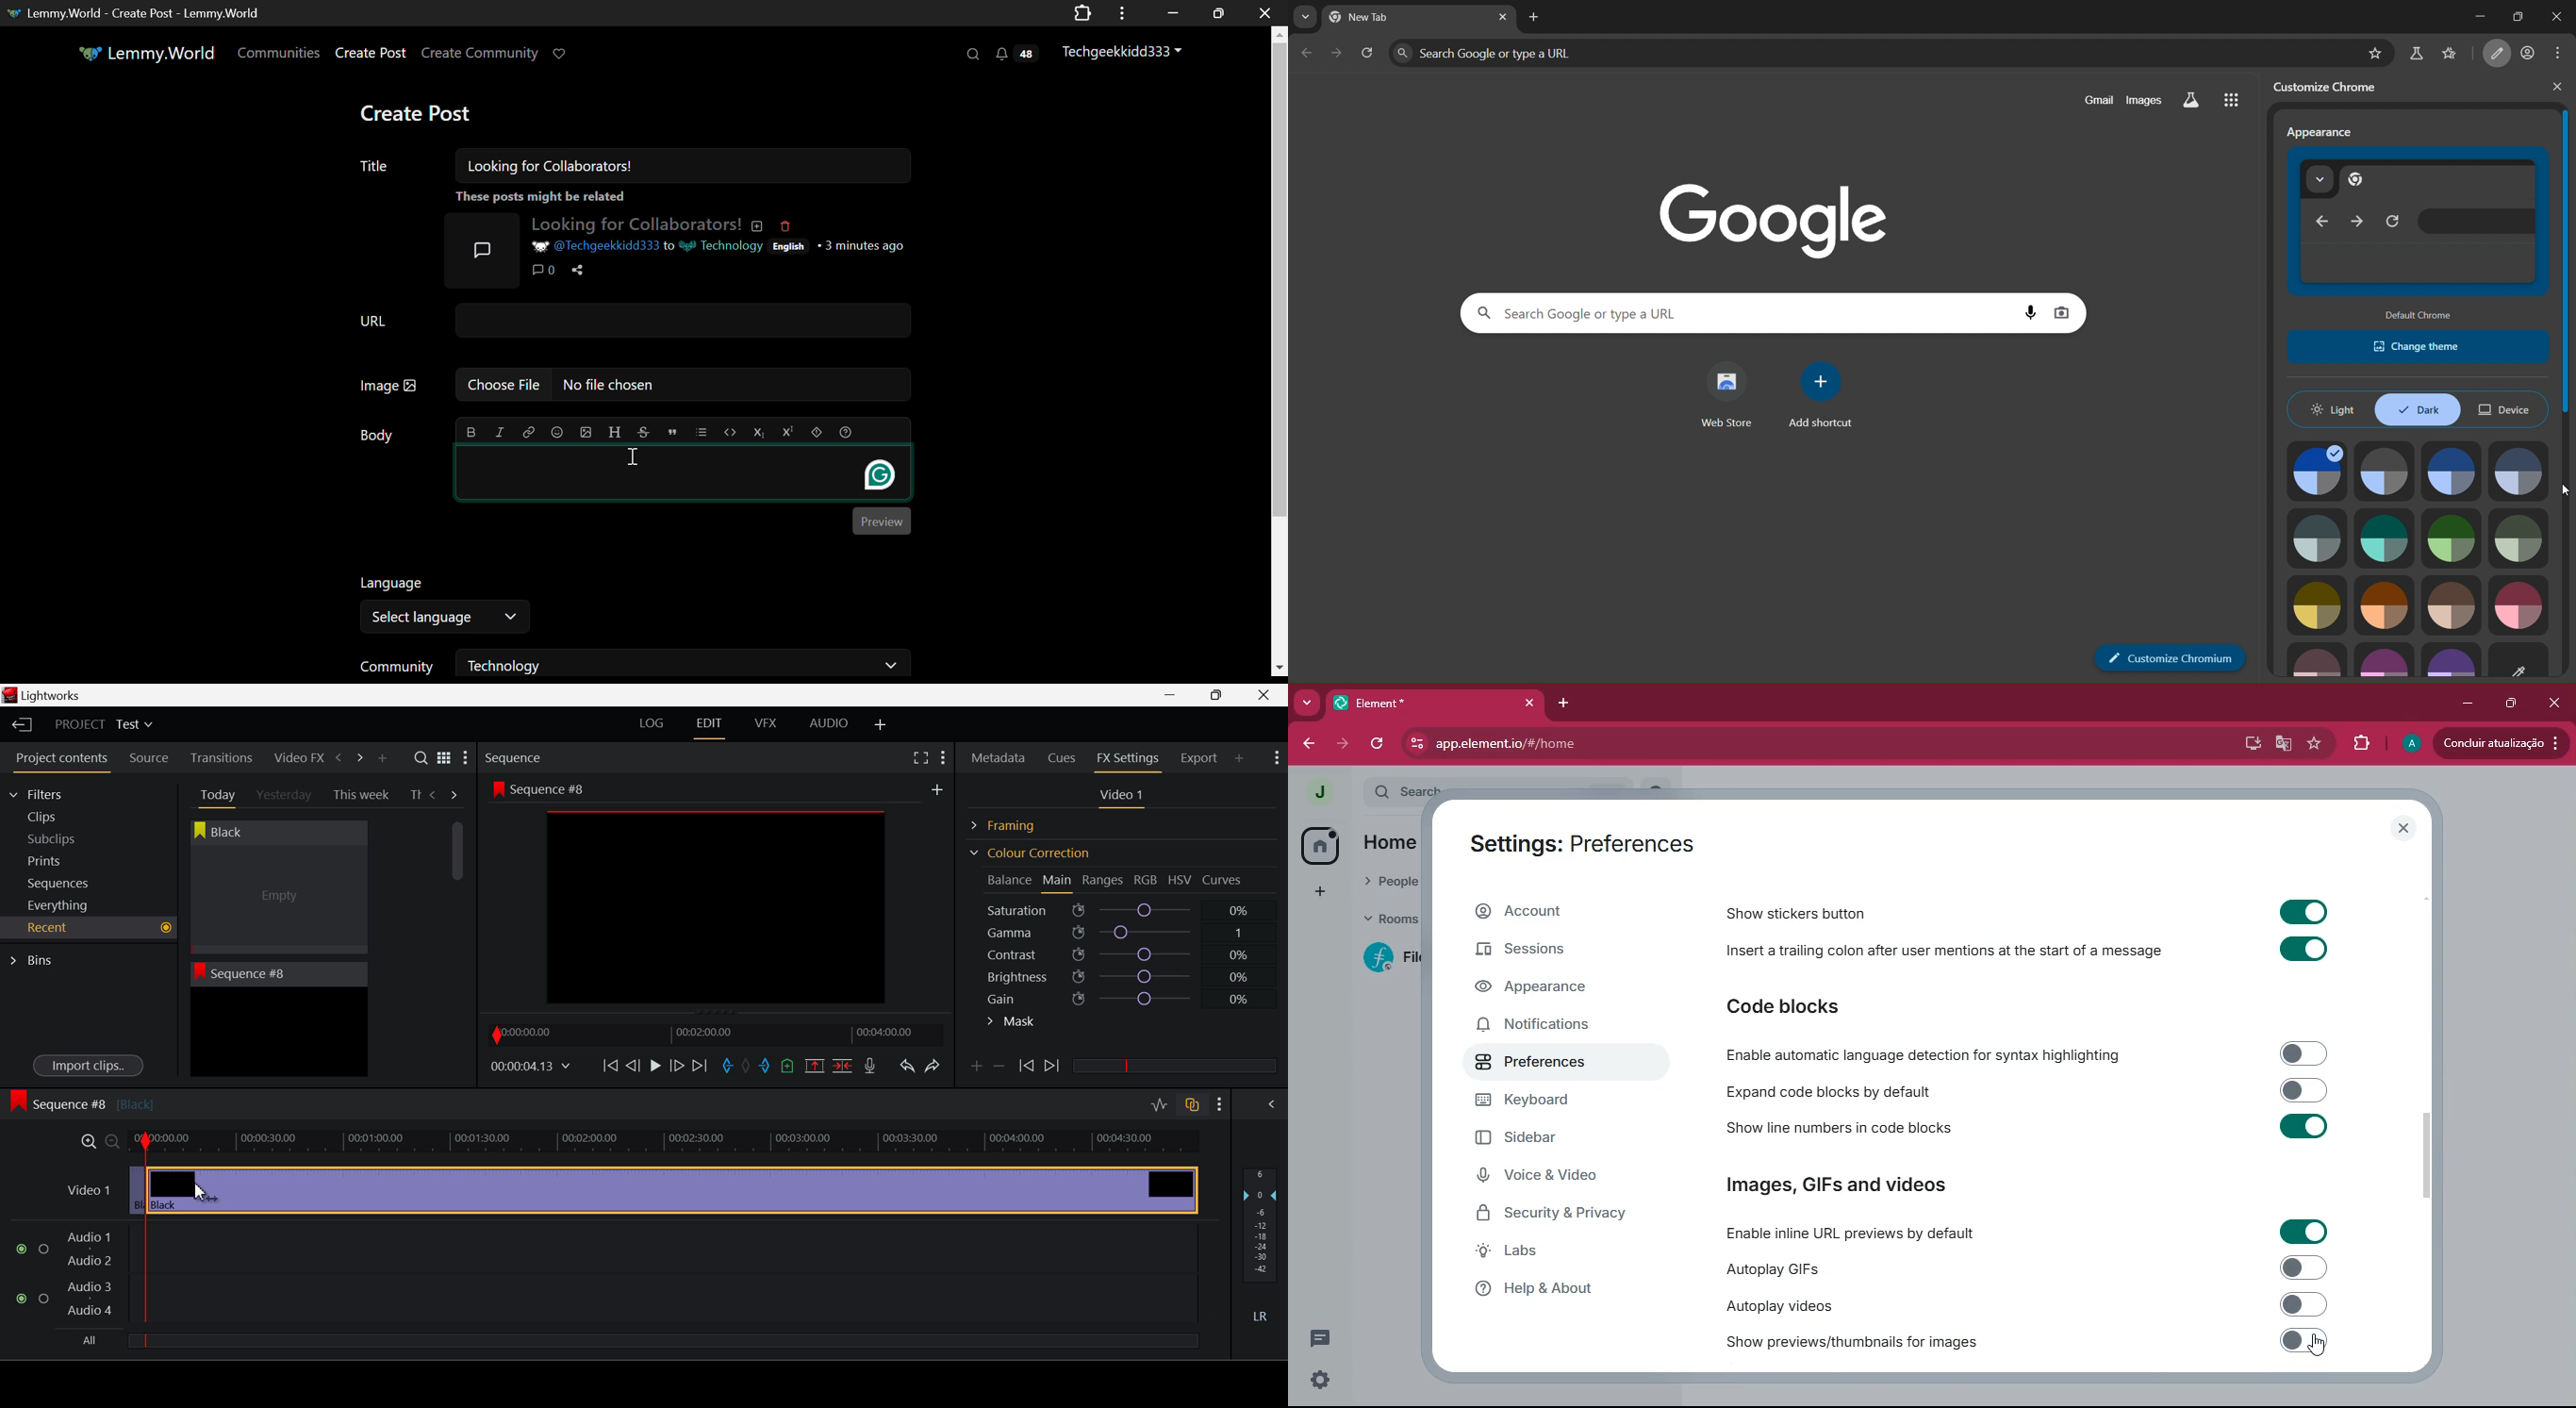 This screenshot has height=1428, width=2576. I want to click on Th, so click(416, 794).